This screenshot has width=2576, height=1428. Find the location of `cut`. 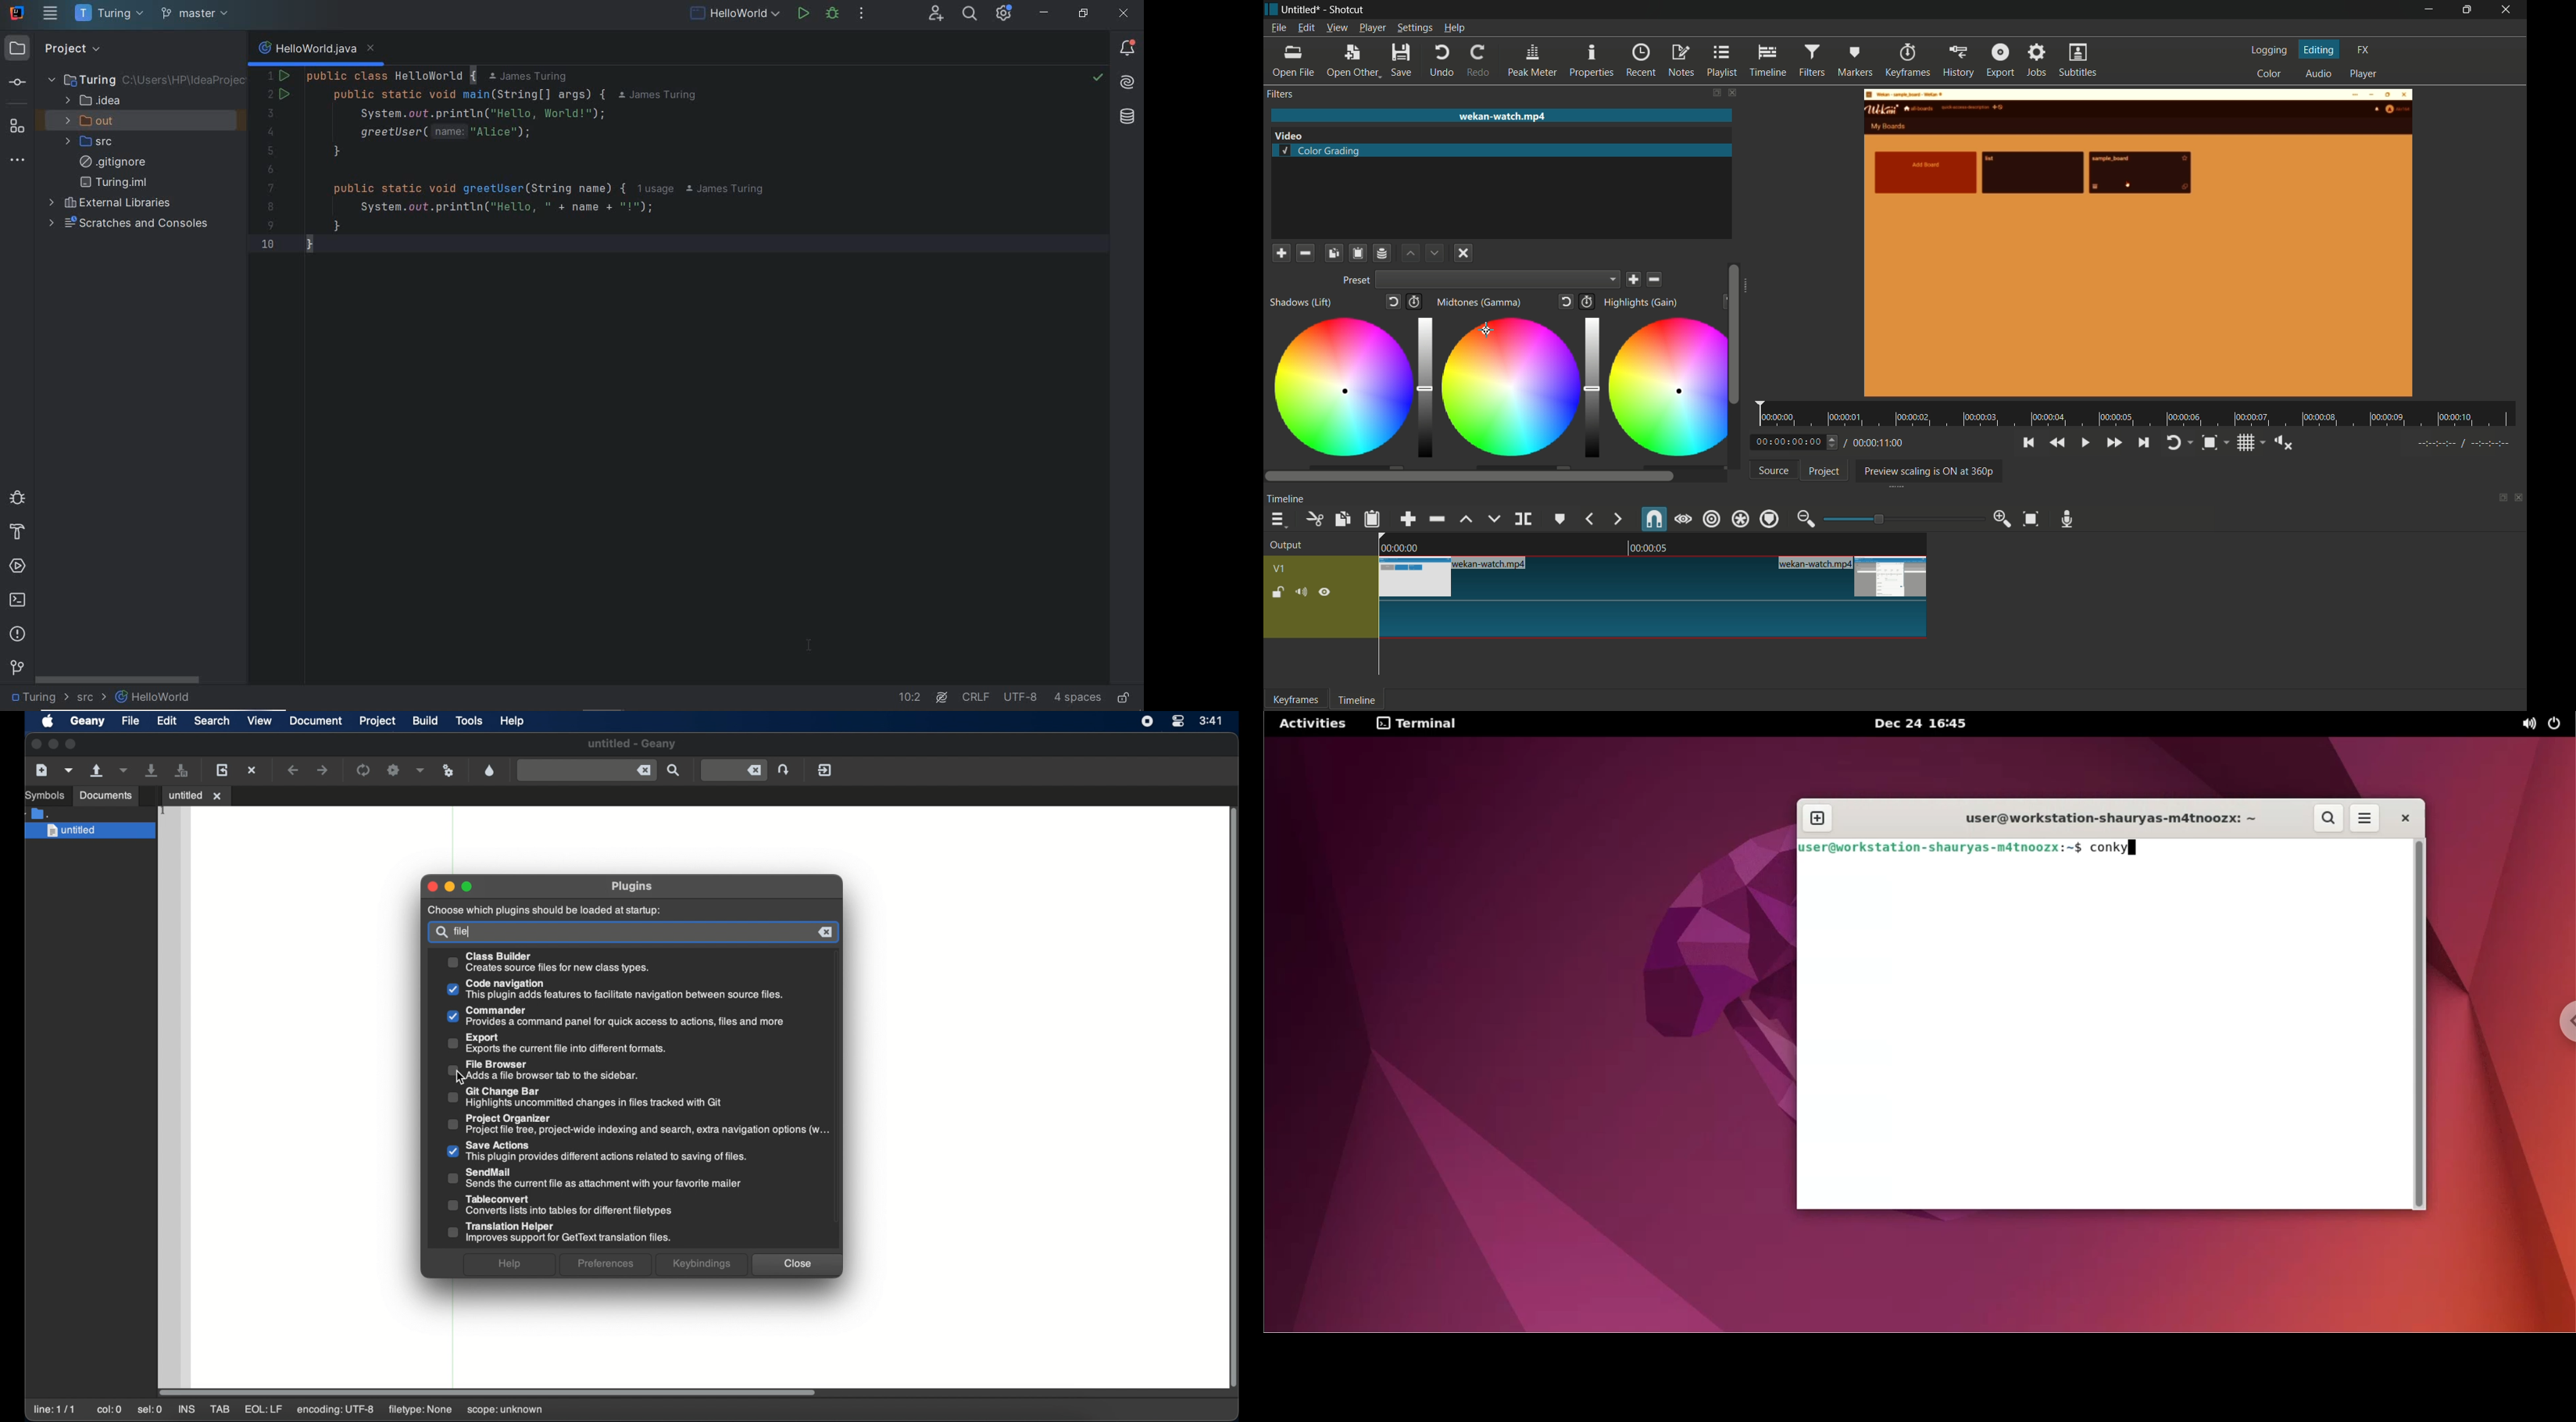

cut is located at coordinates (1316, 519).